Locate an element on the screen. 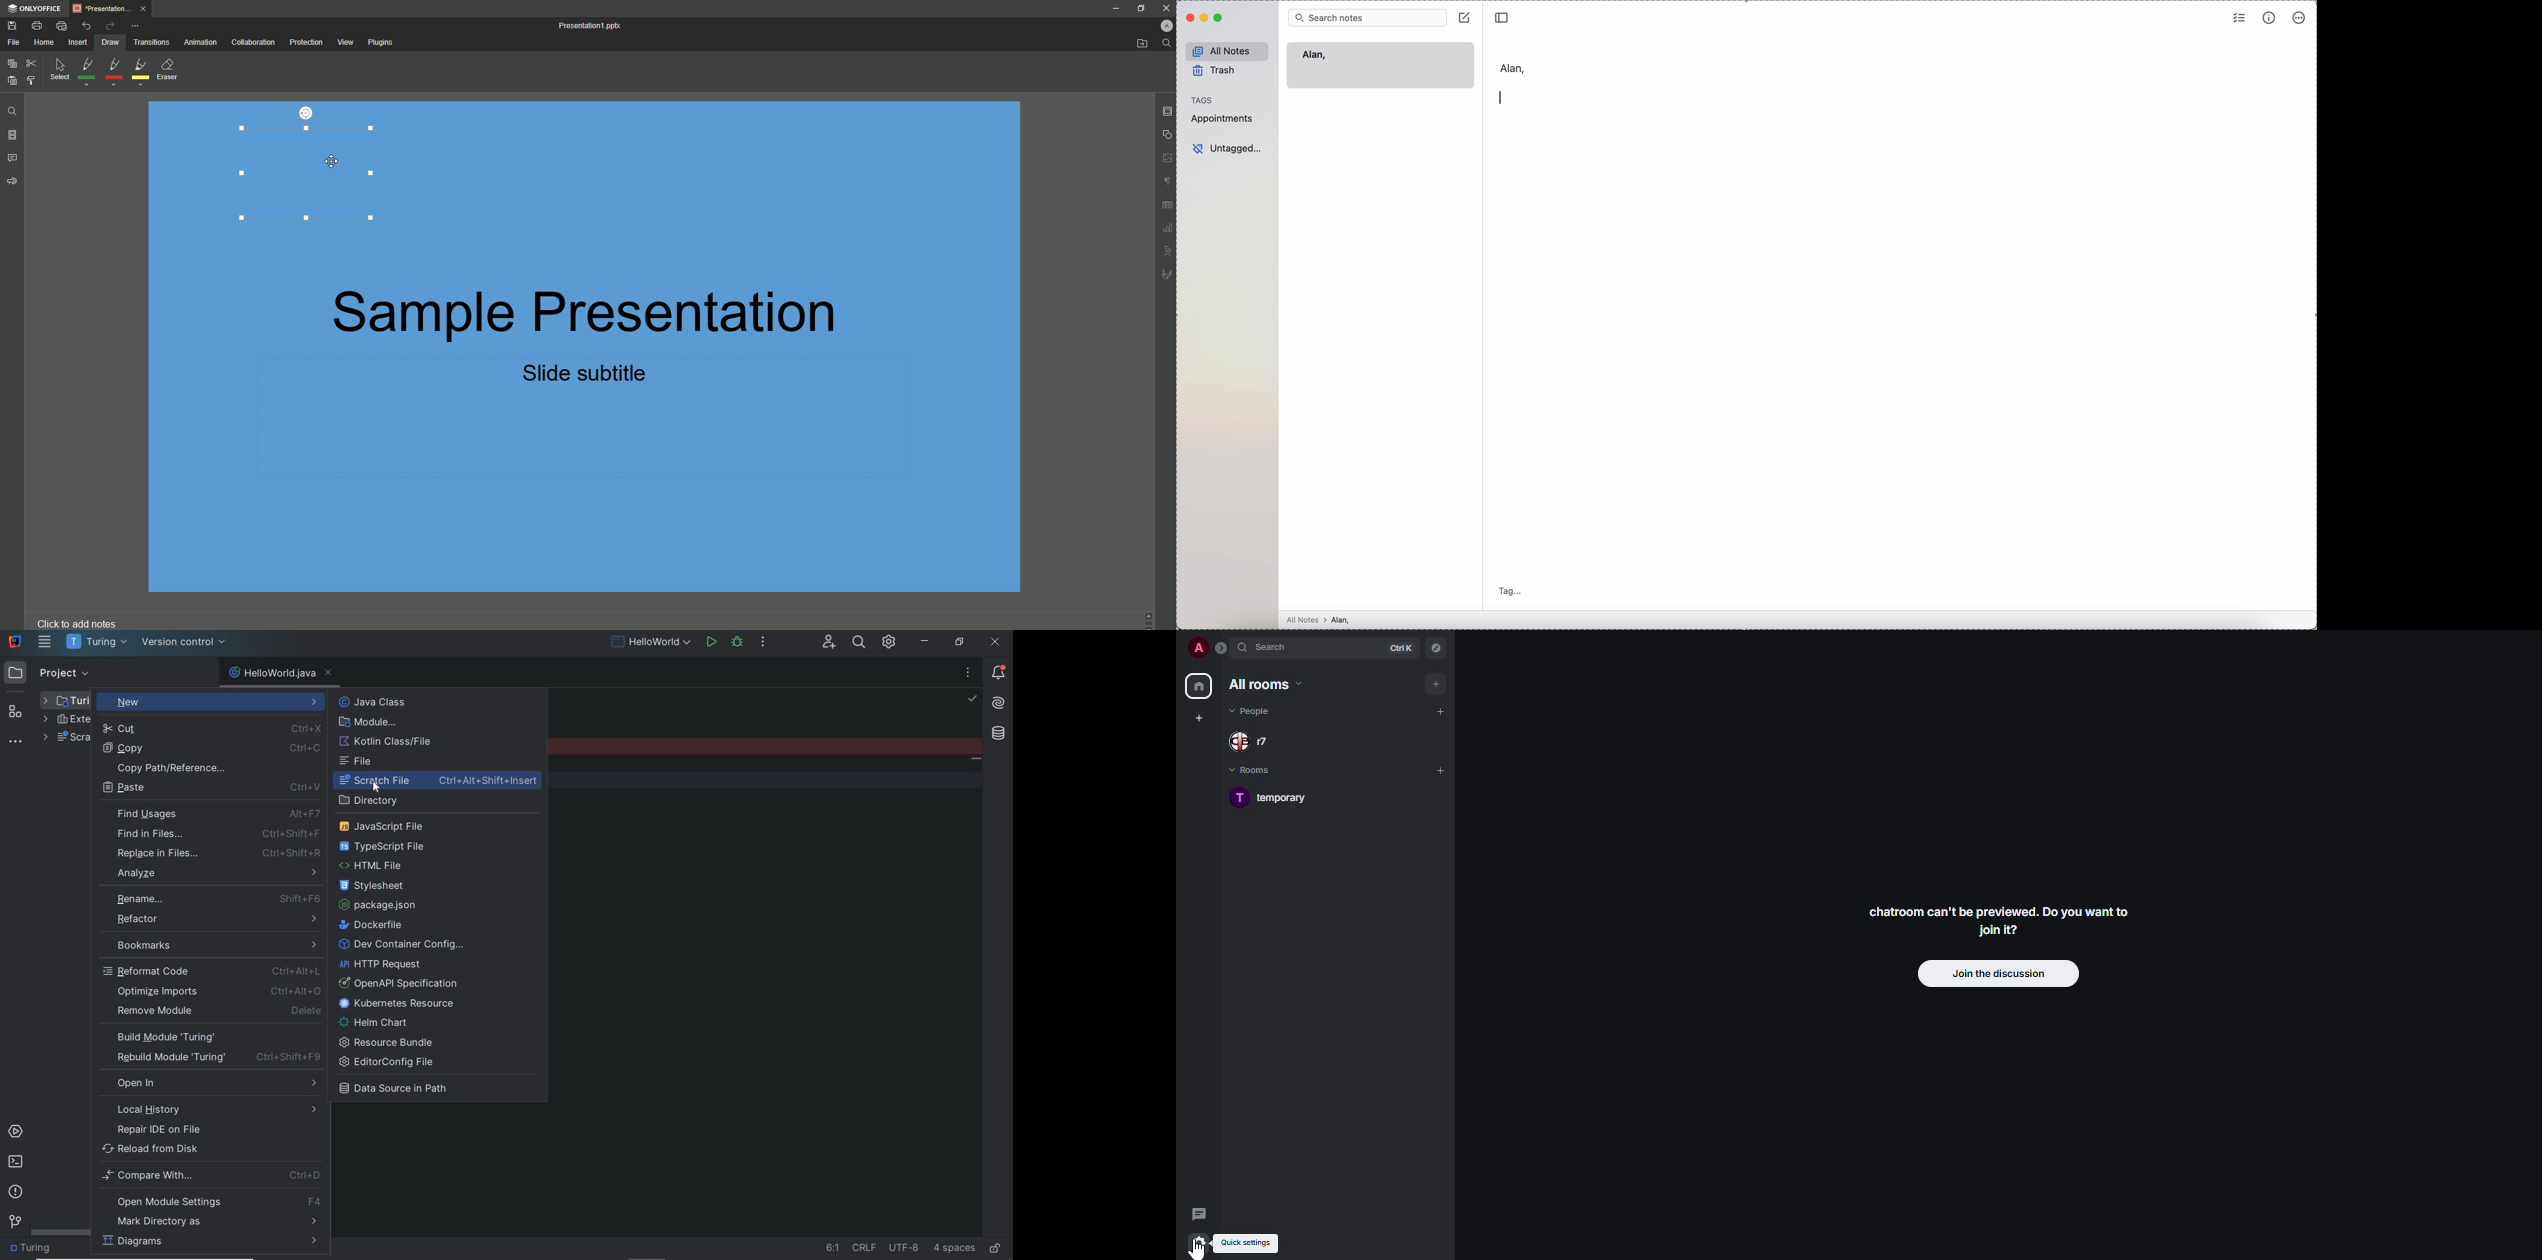 The width and height of the screenshot is (2548, 1260). Quick Print is located at coordinates (63, 25).